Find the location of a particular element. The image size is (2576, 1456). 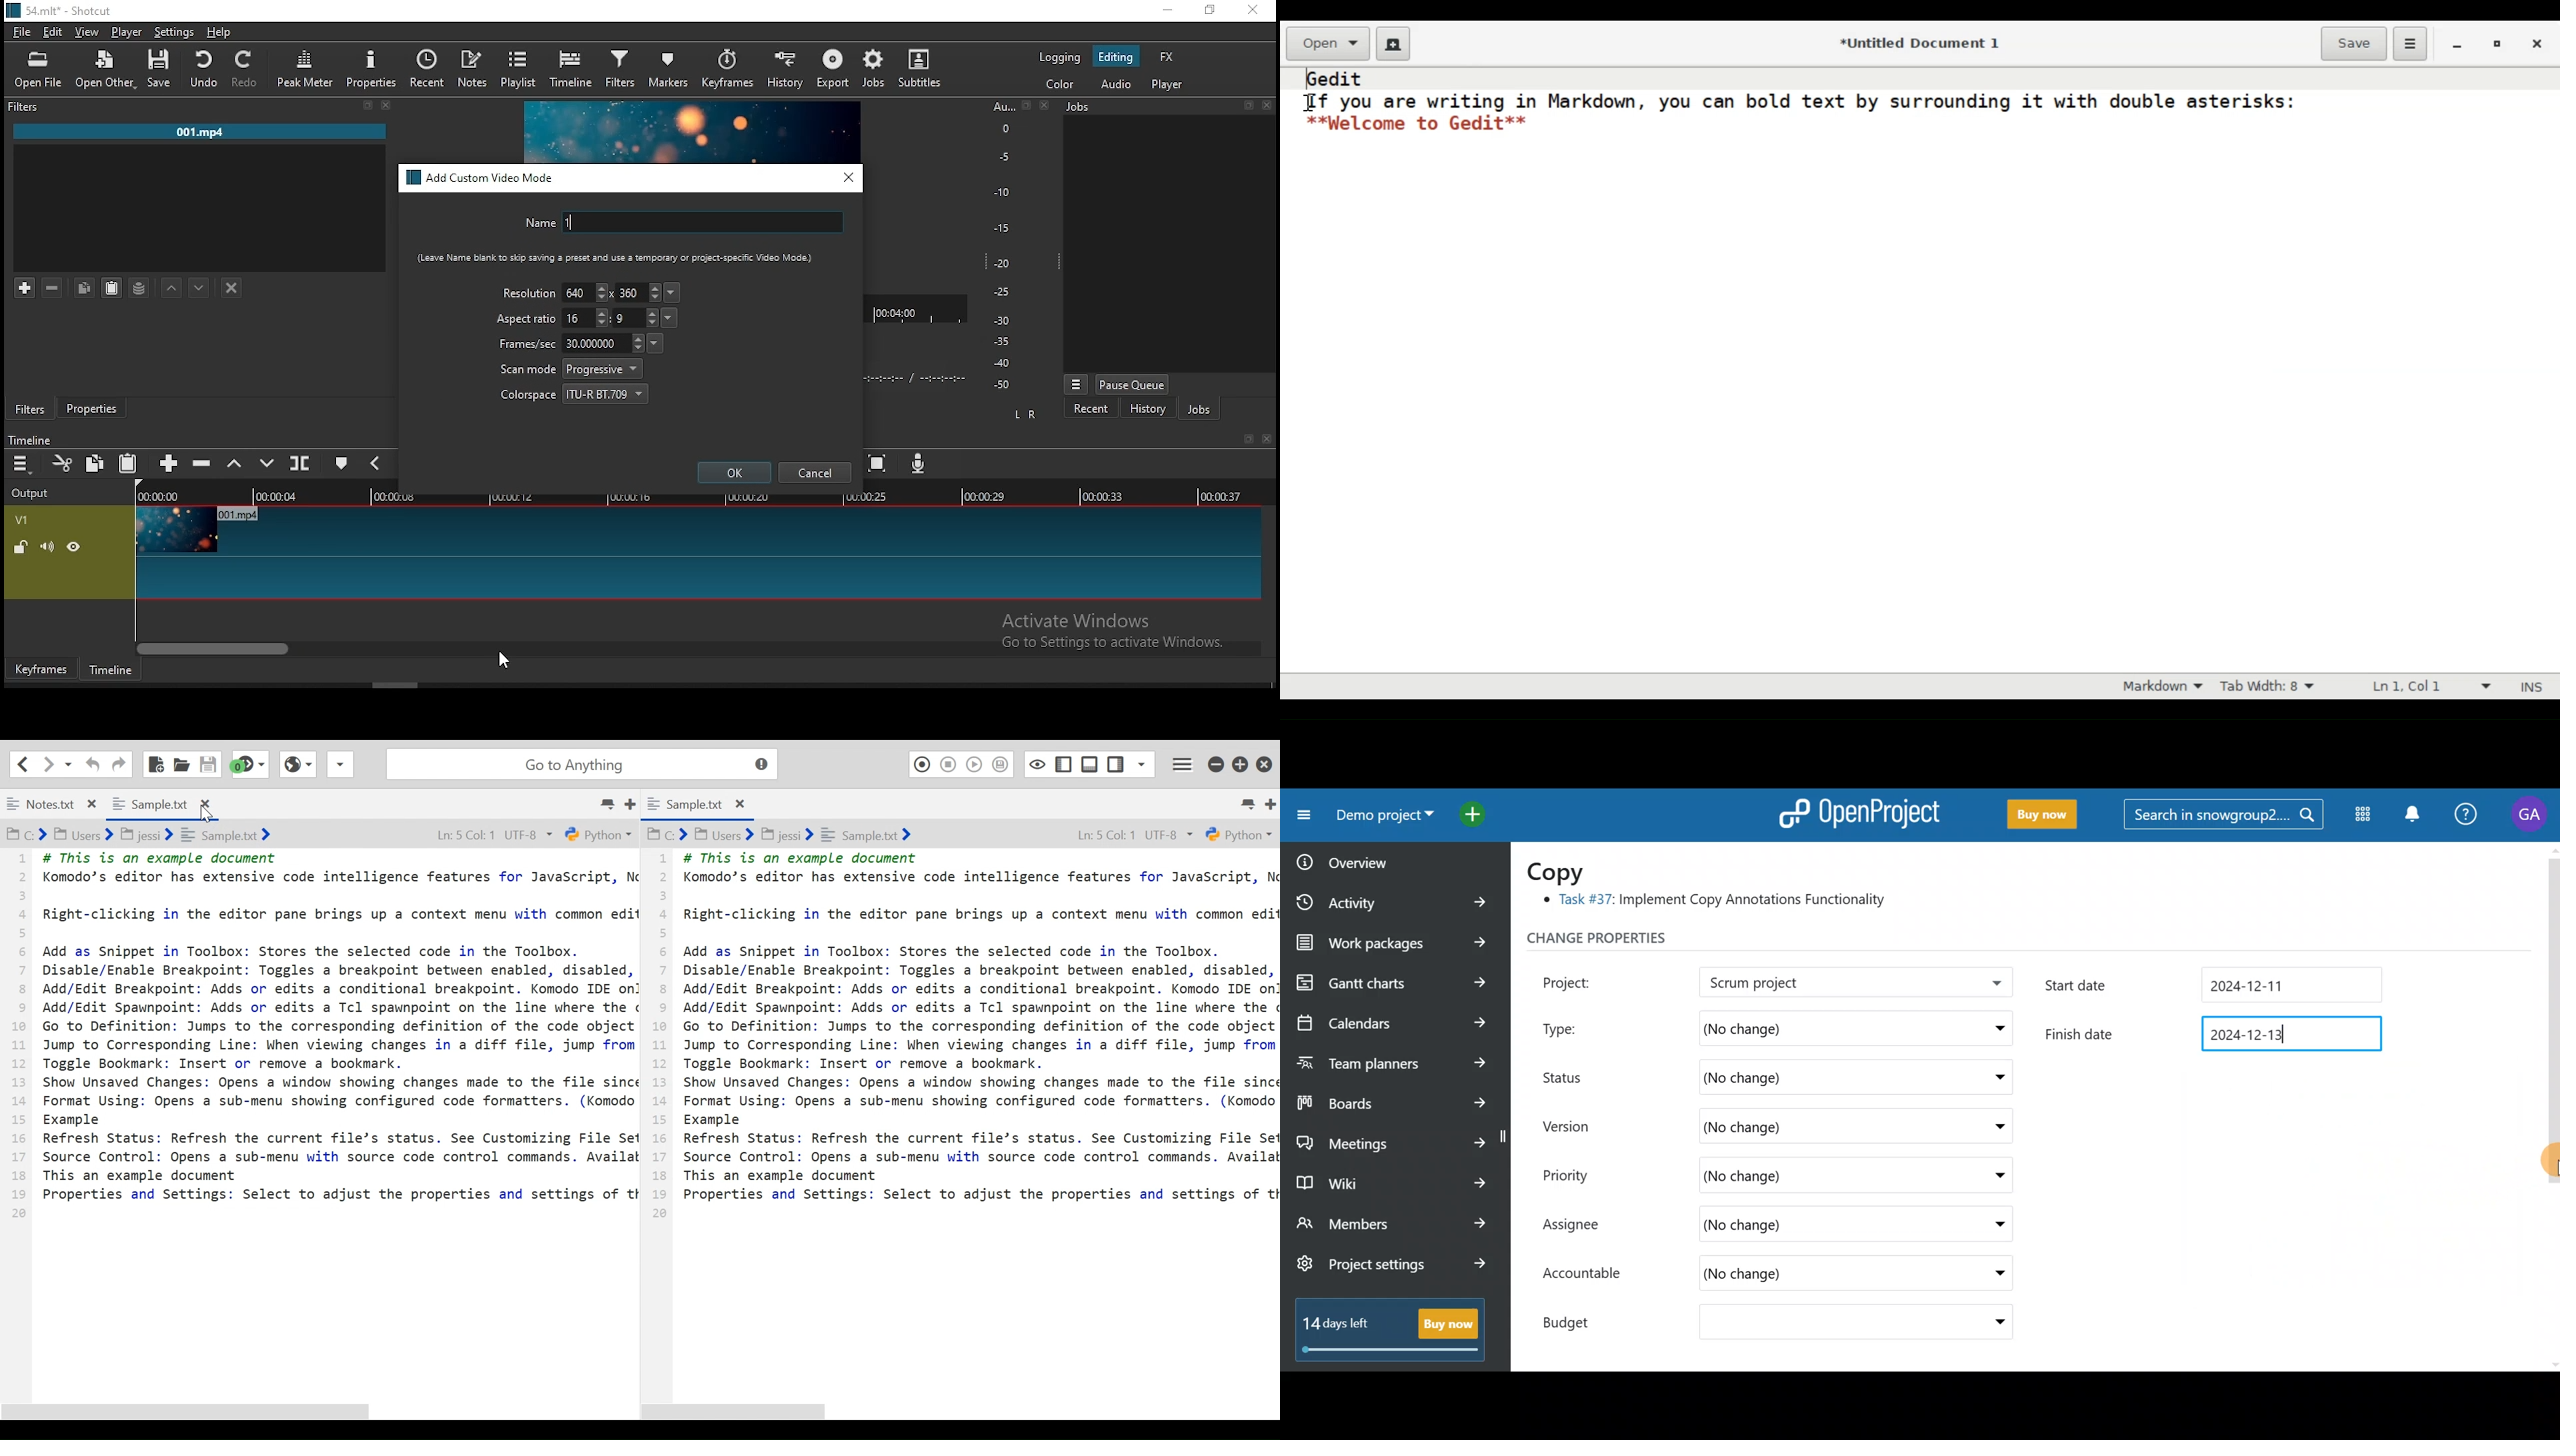

copy is located at coordinates (84, 287).